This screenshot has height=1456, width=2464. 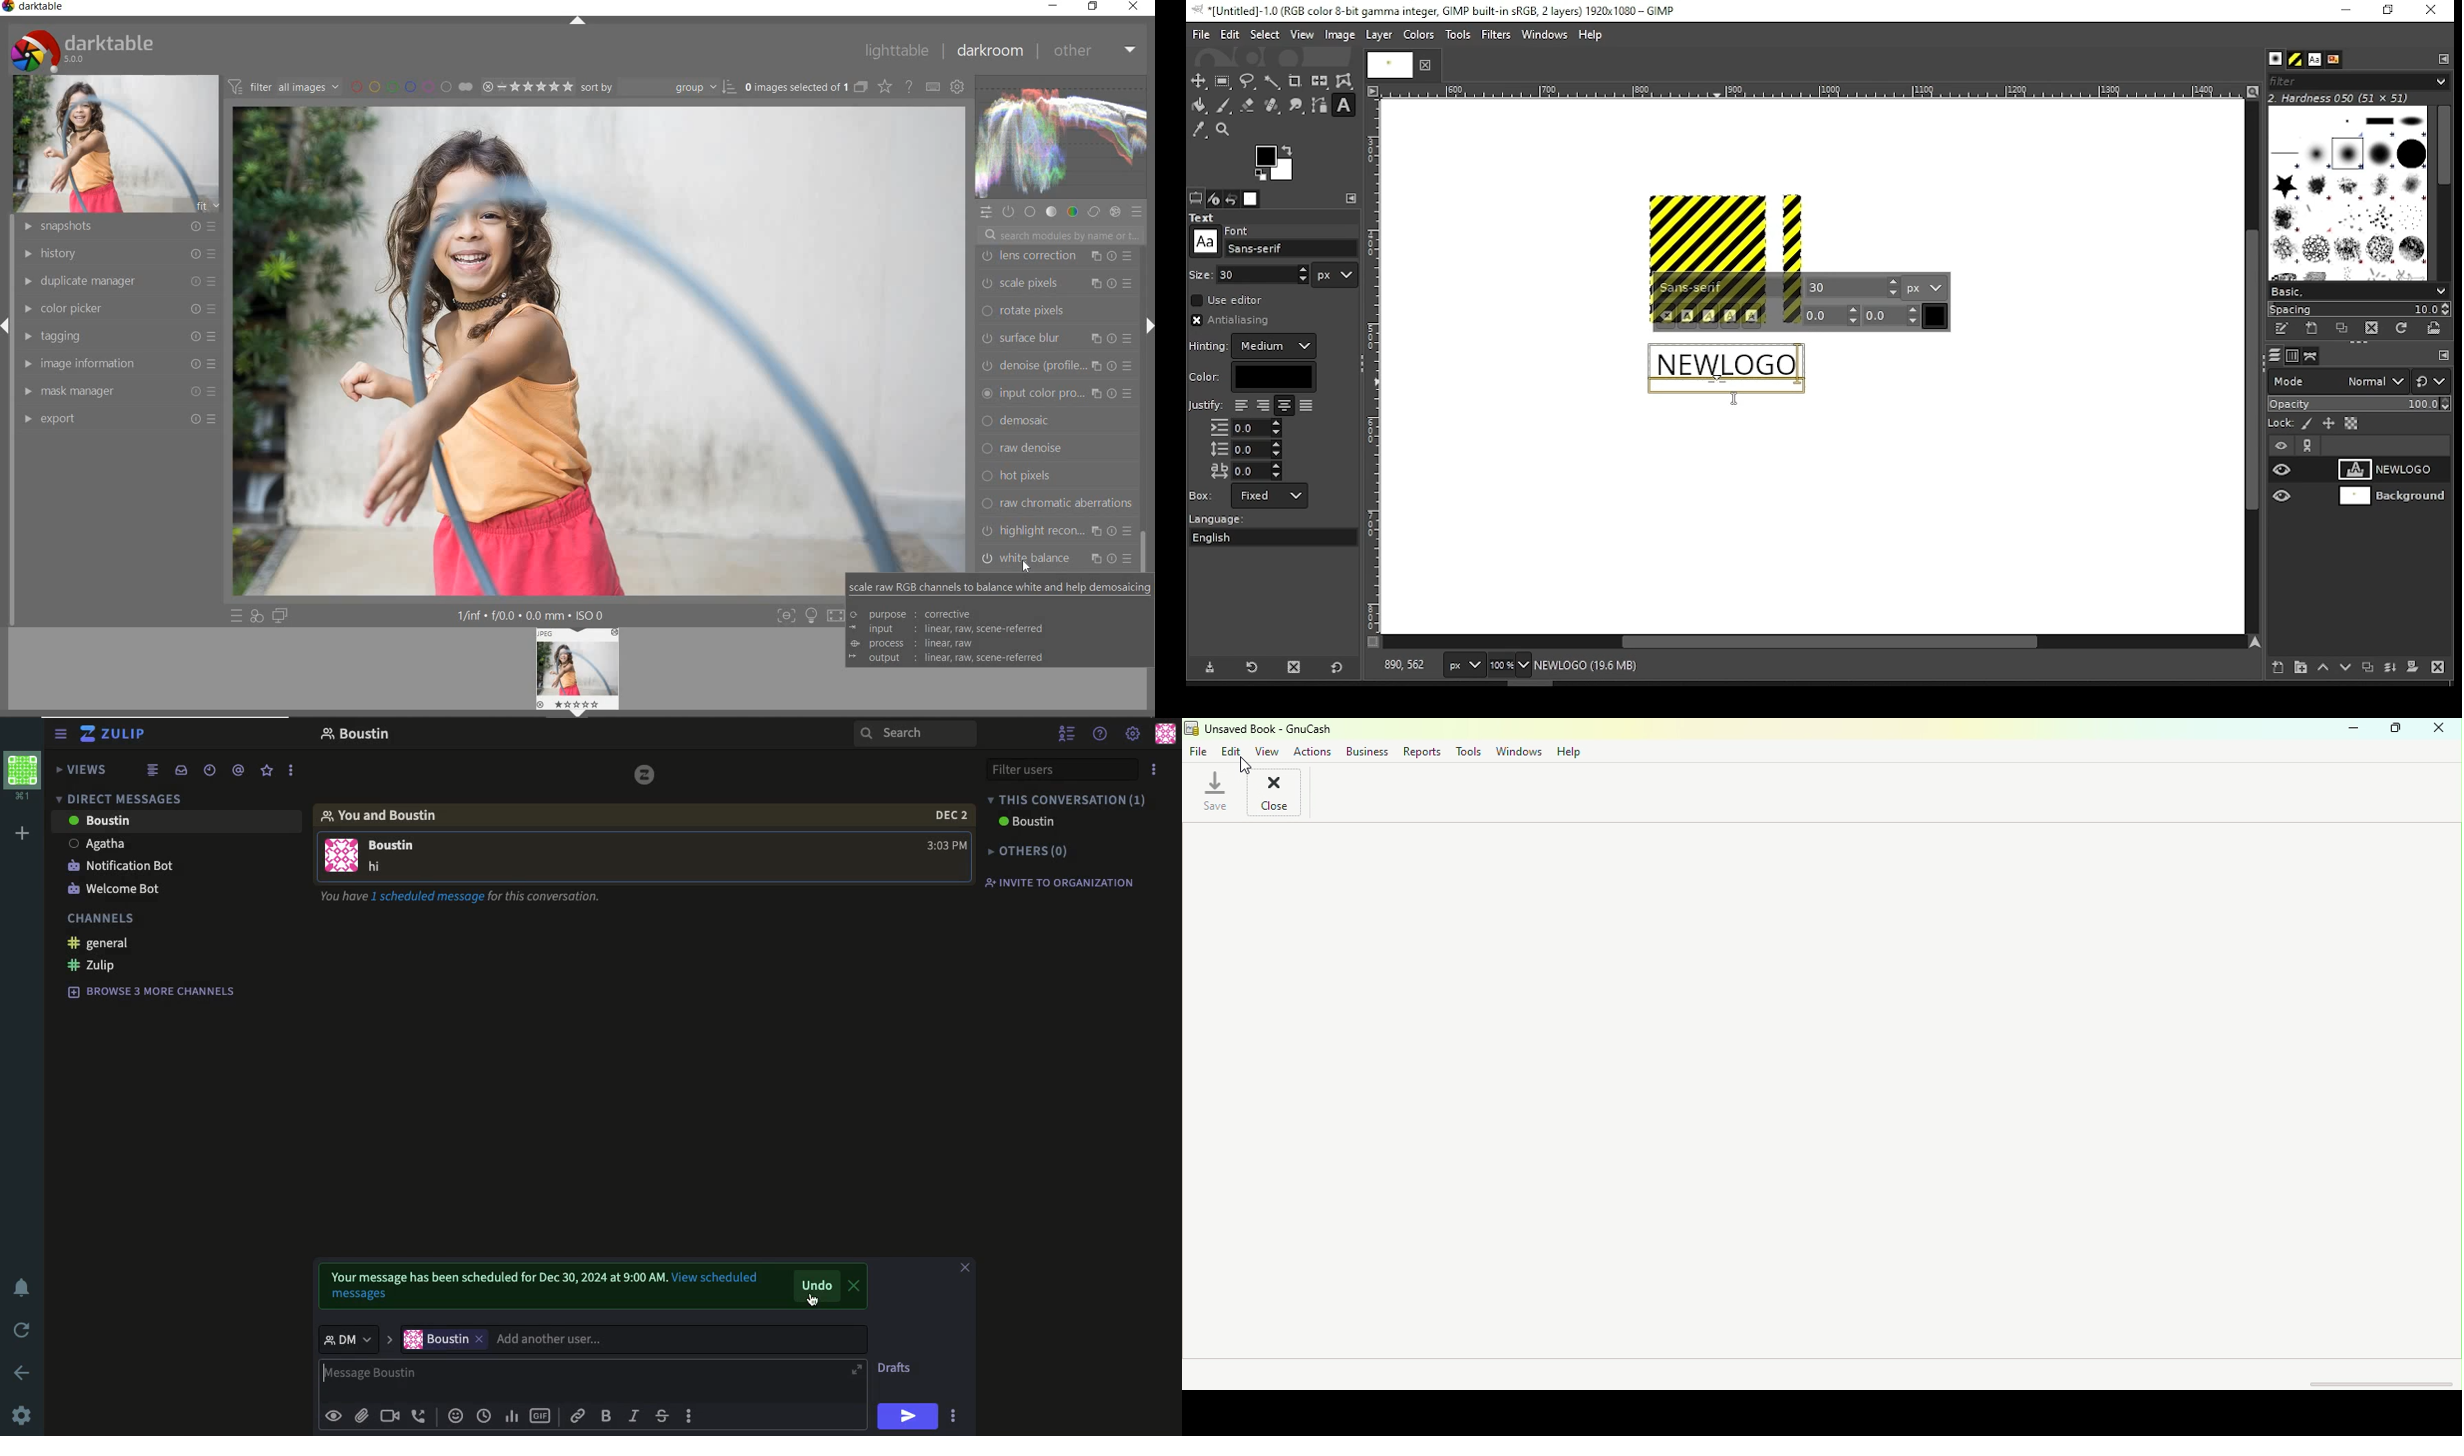 I want to click on settings, so click(x=21, y=1415).